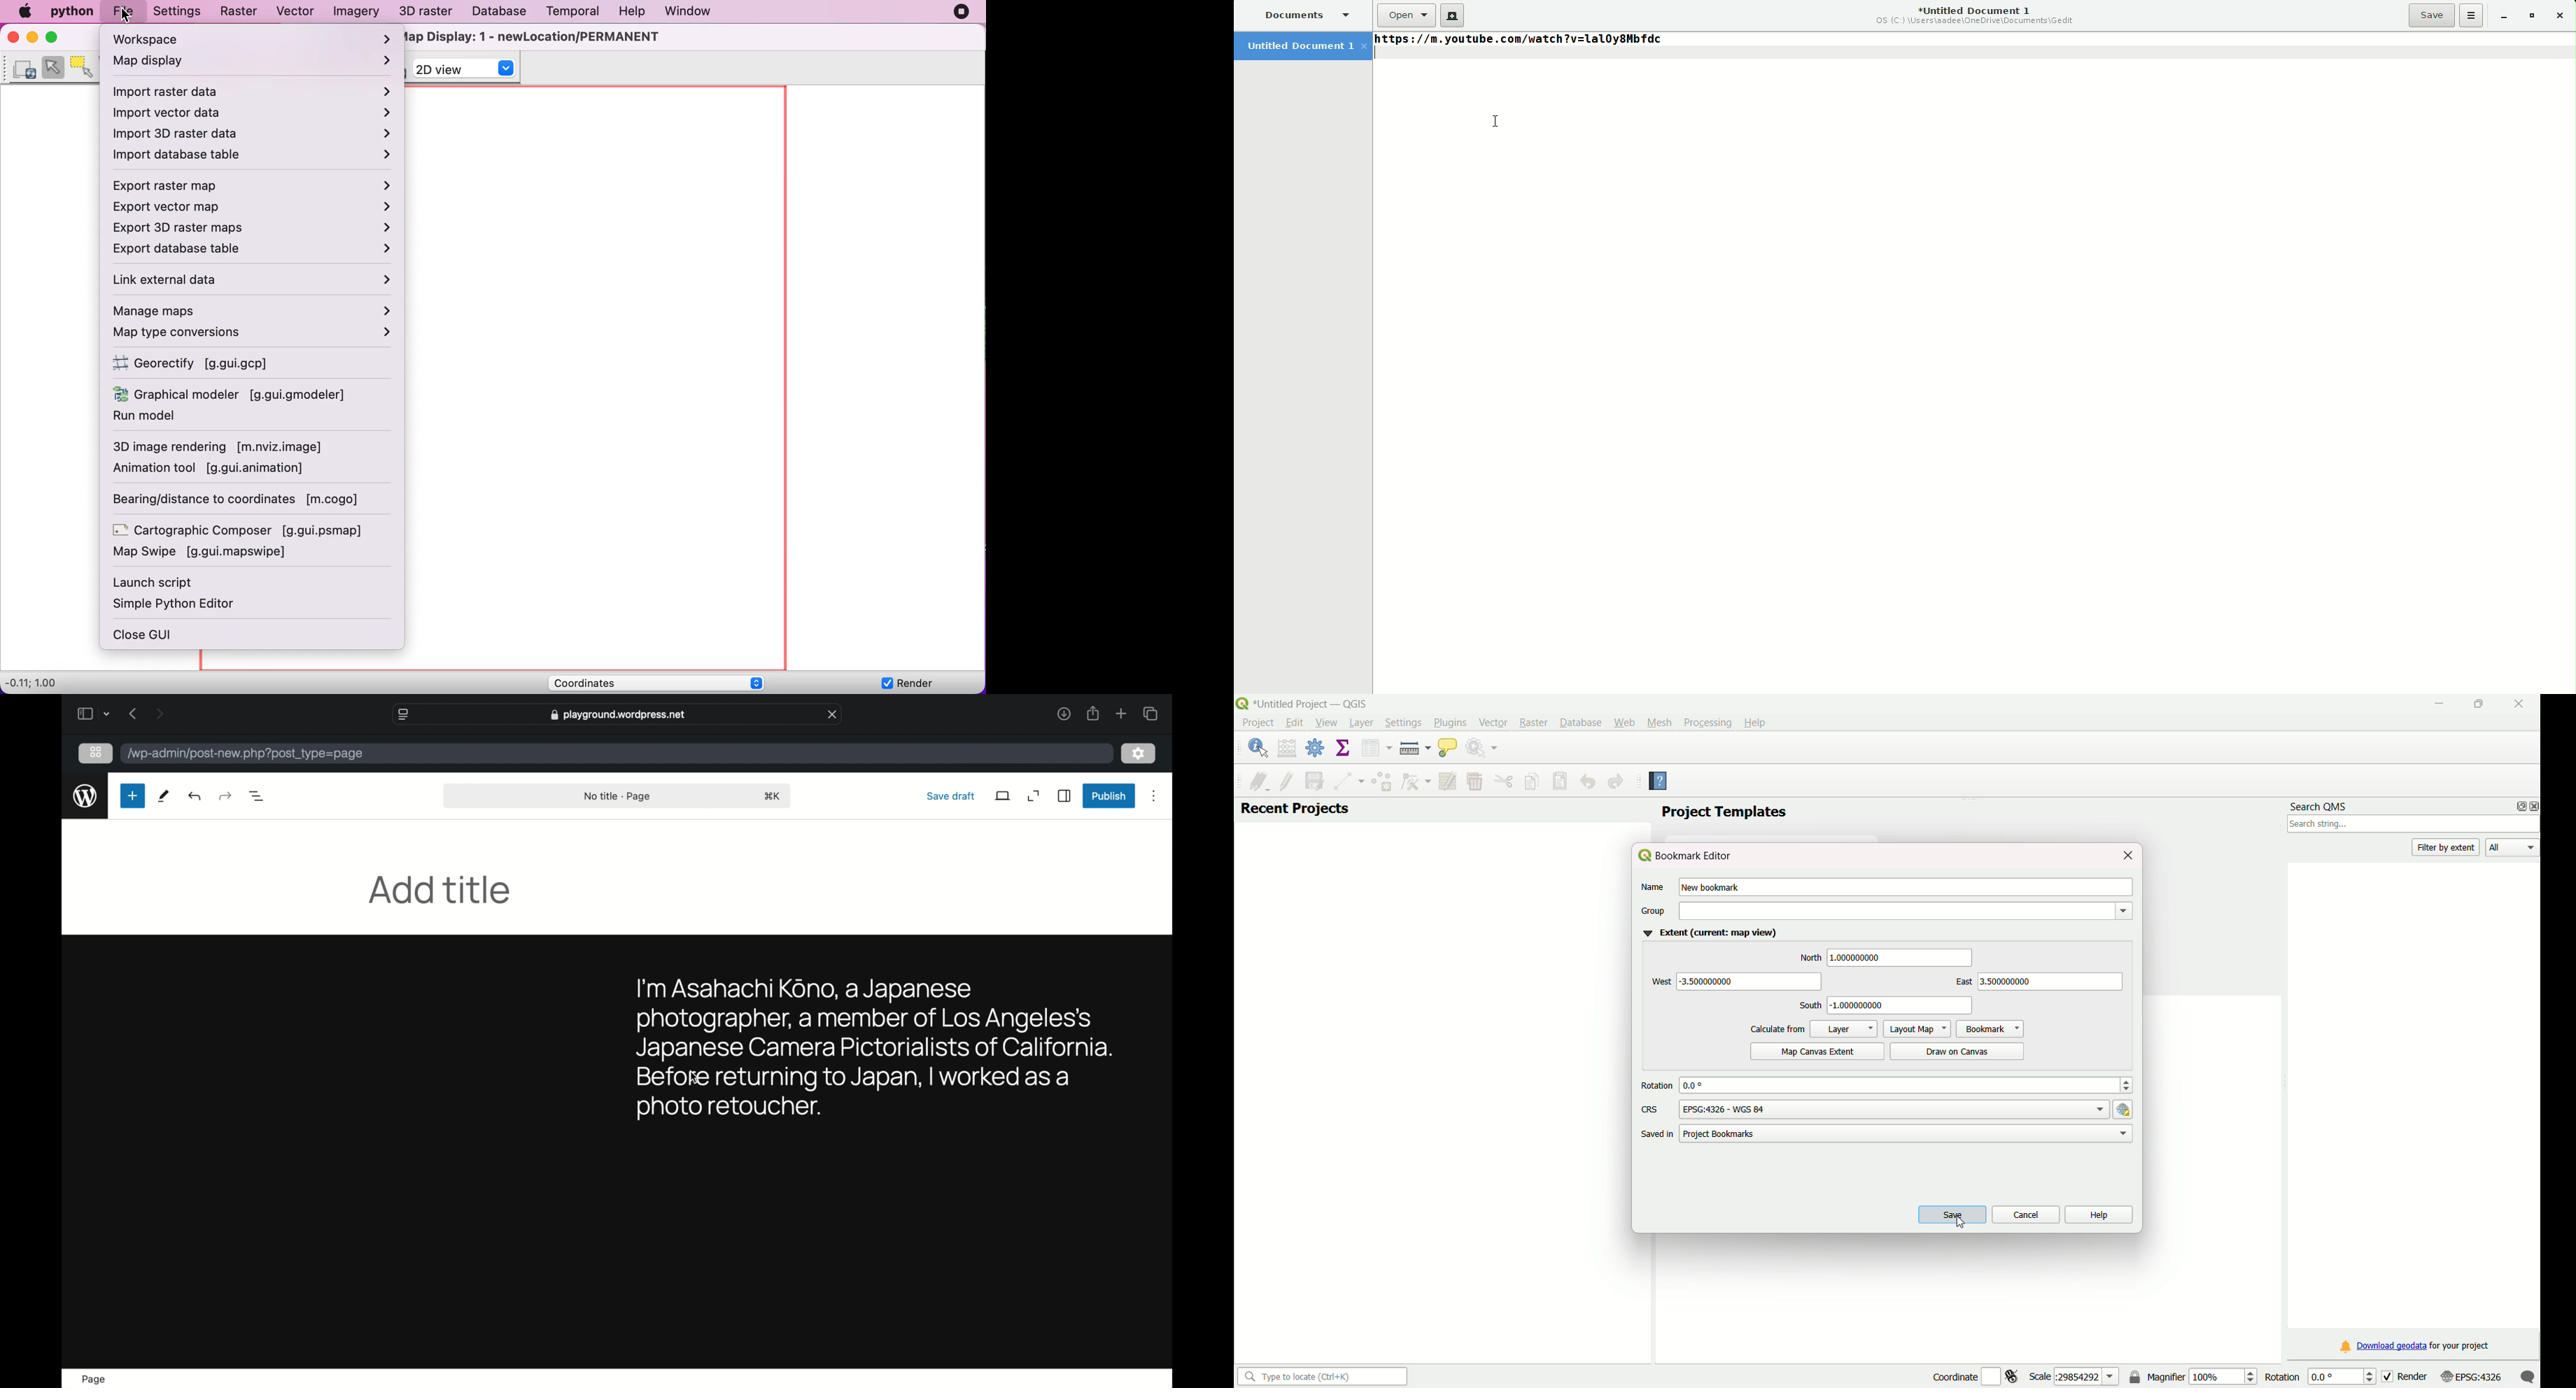  What do you see at coordinates (872, 1049) in the screenshot?
I see `sample byline` at bounding box center [872, 1049].